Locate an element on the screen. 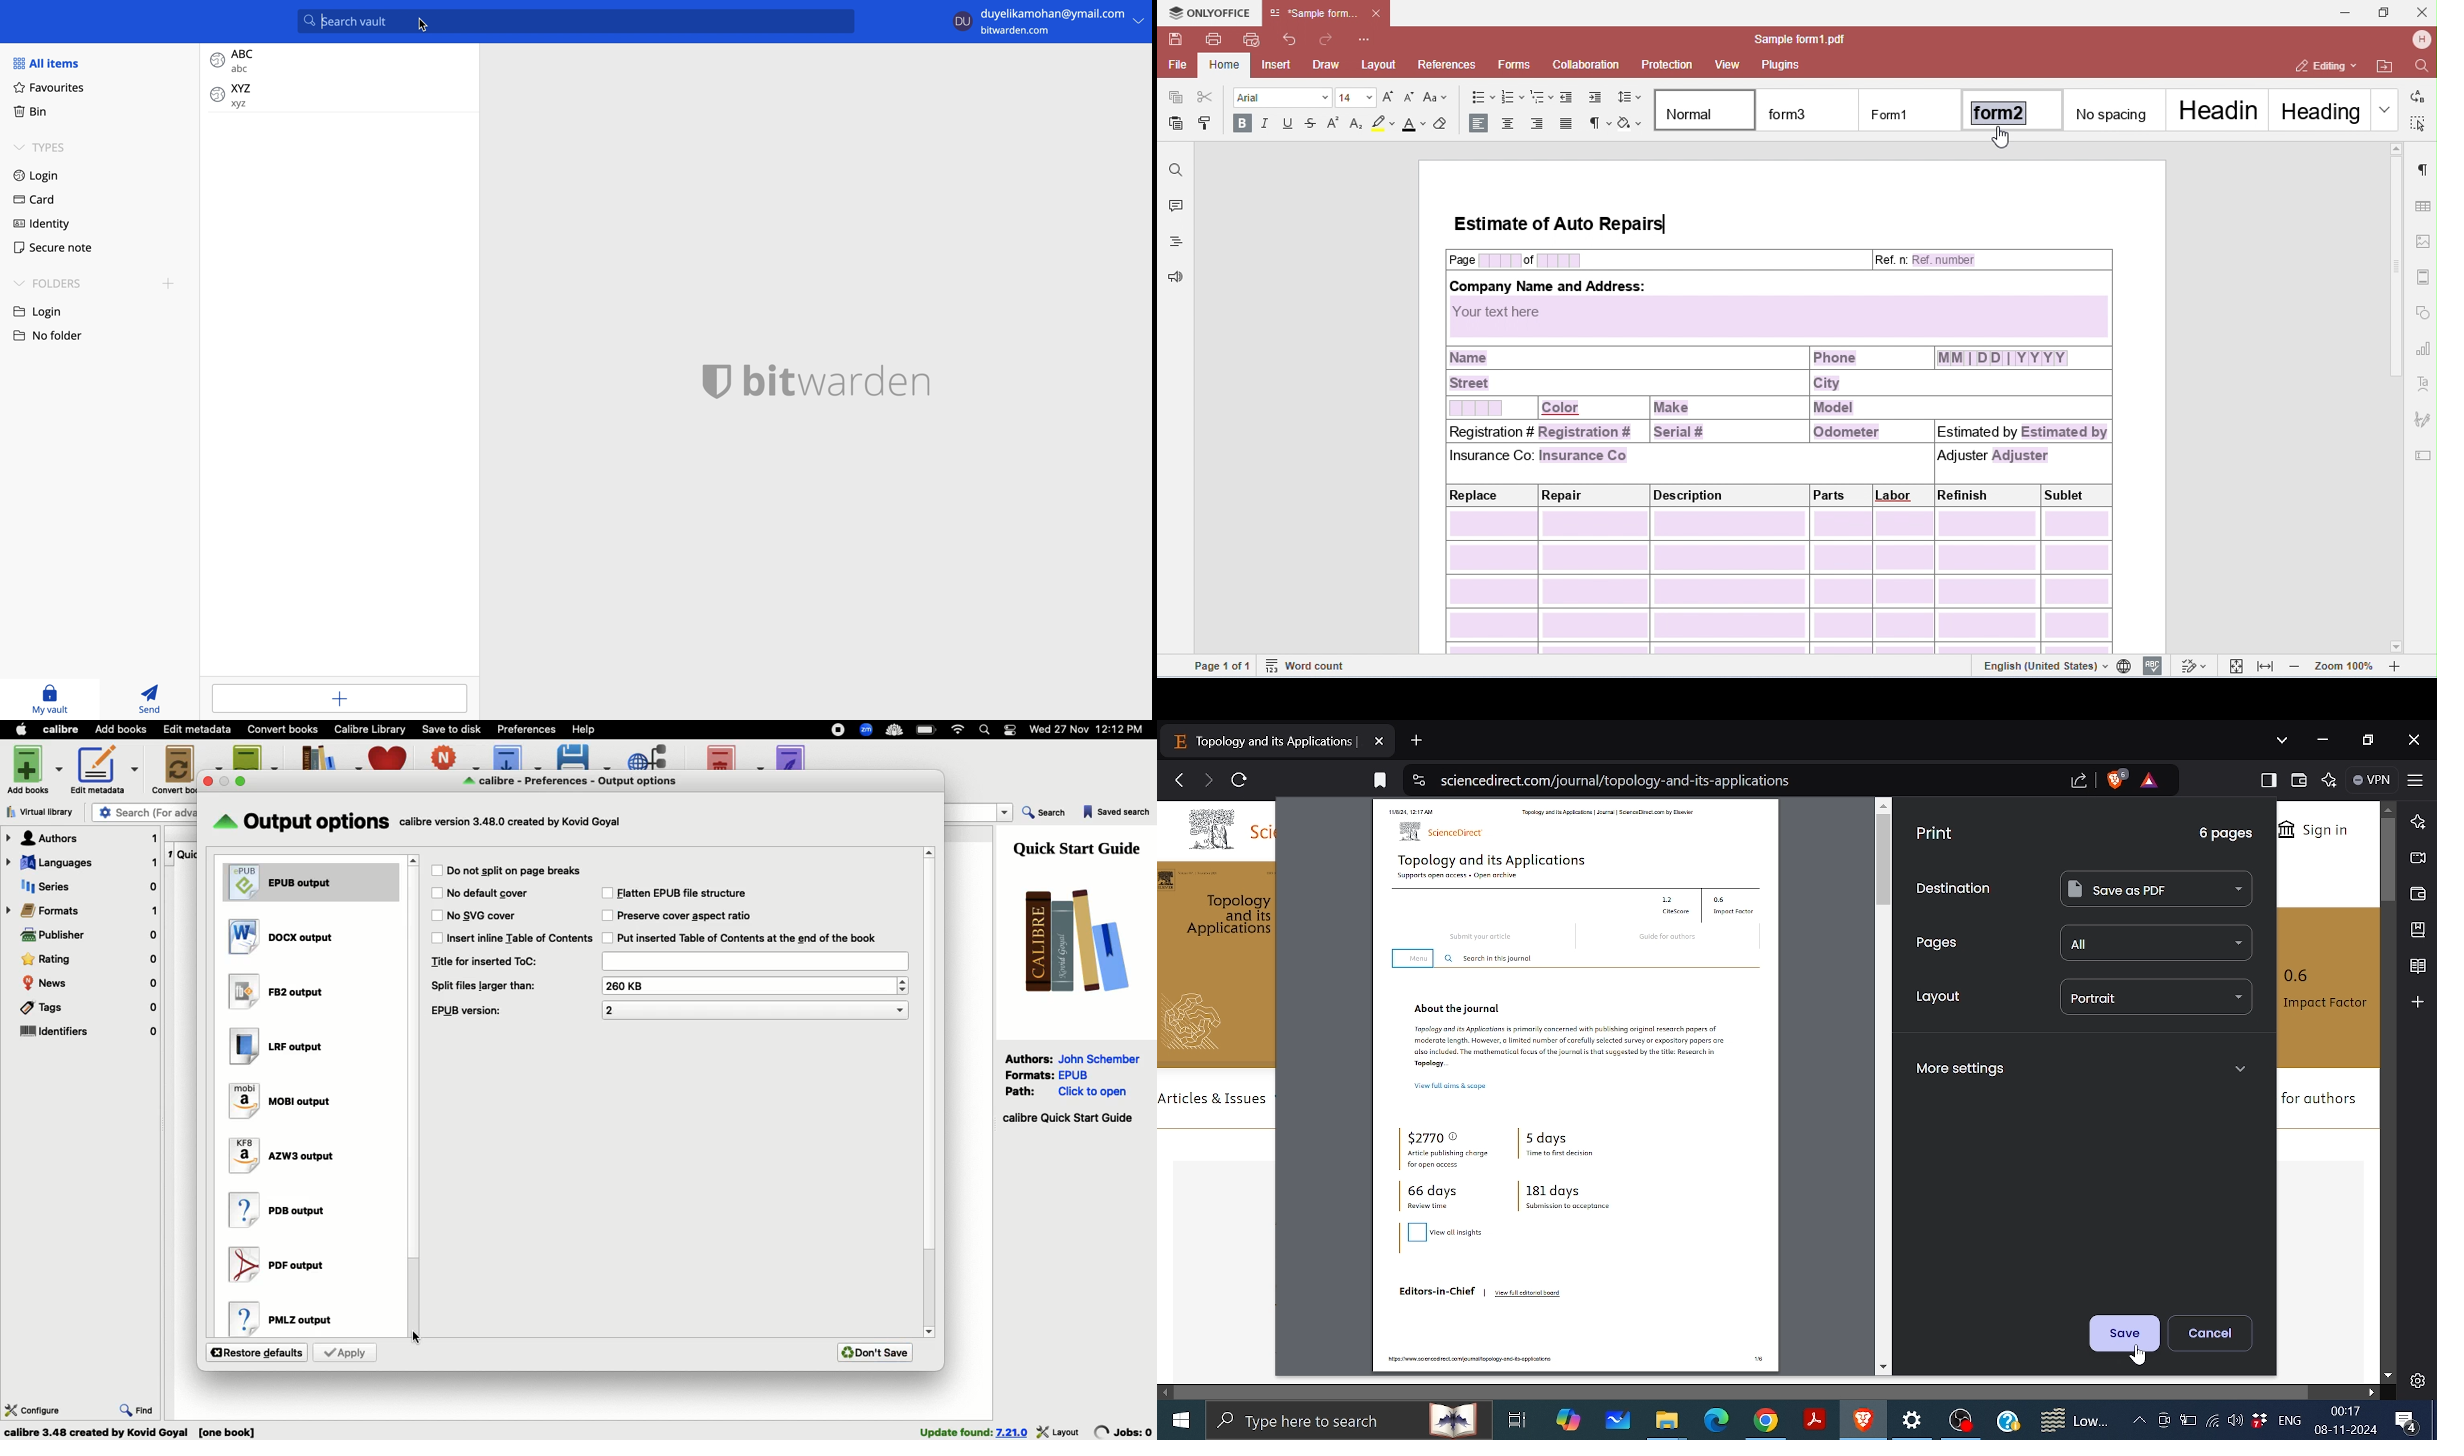 This screenshot has width=2464, height=1456. Google Chrome is located at coordinates (1765, 1421).